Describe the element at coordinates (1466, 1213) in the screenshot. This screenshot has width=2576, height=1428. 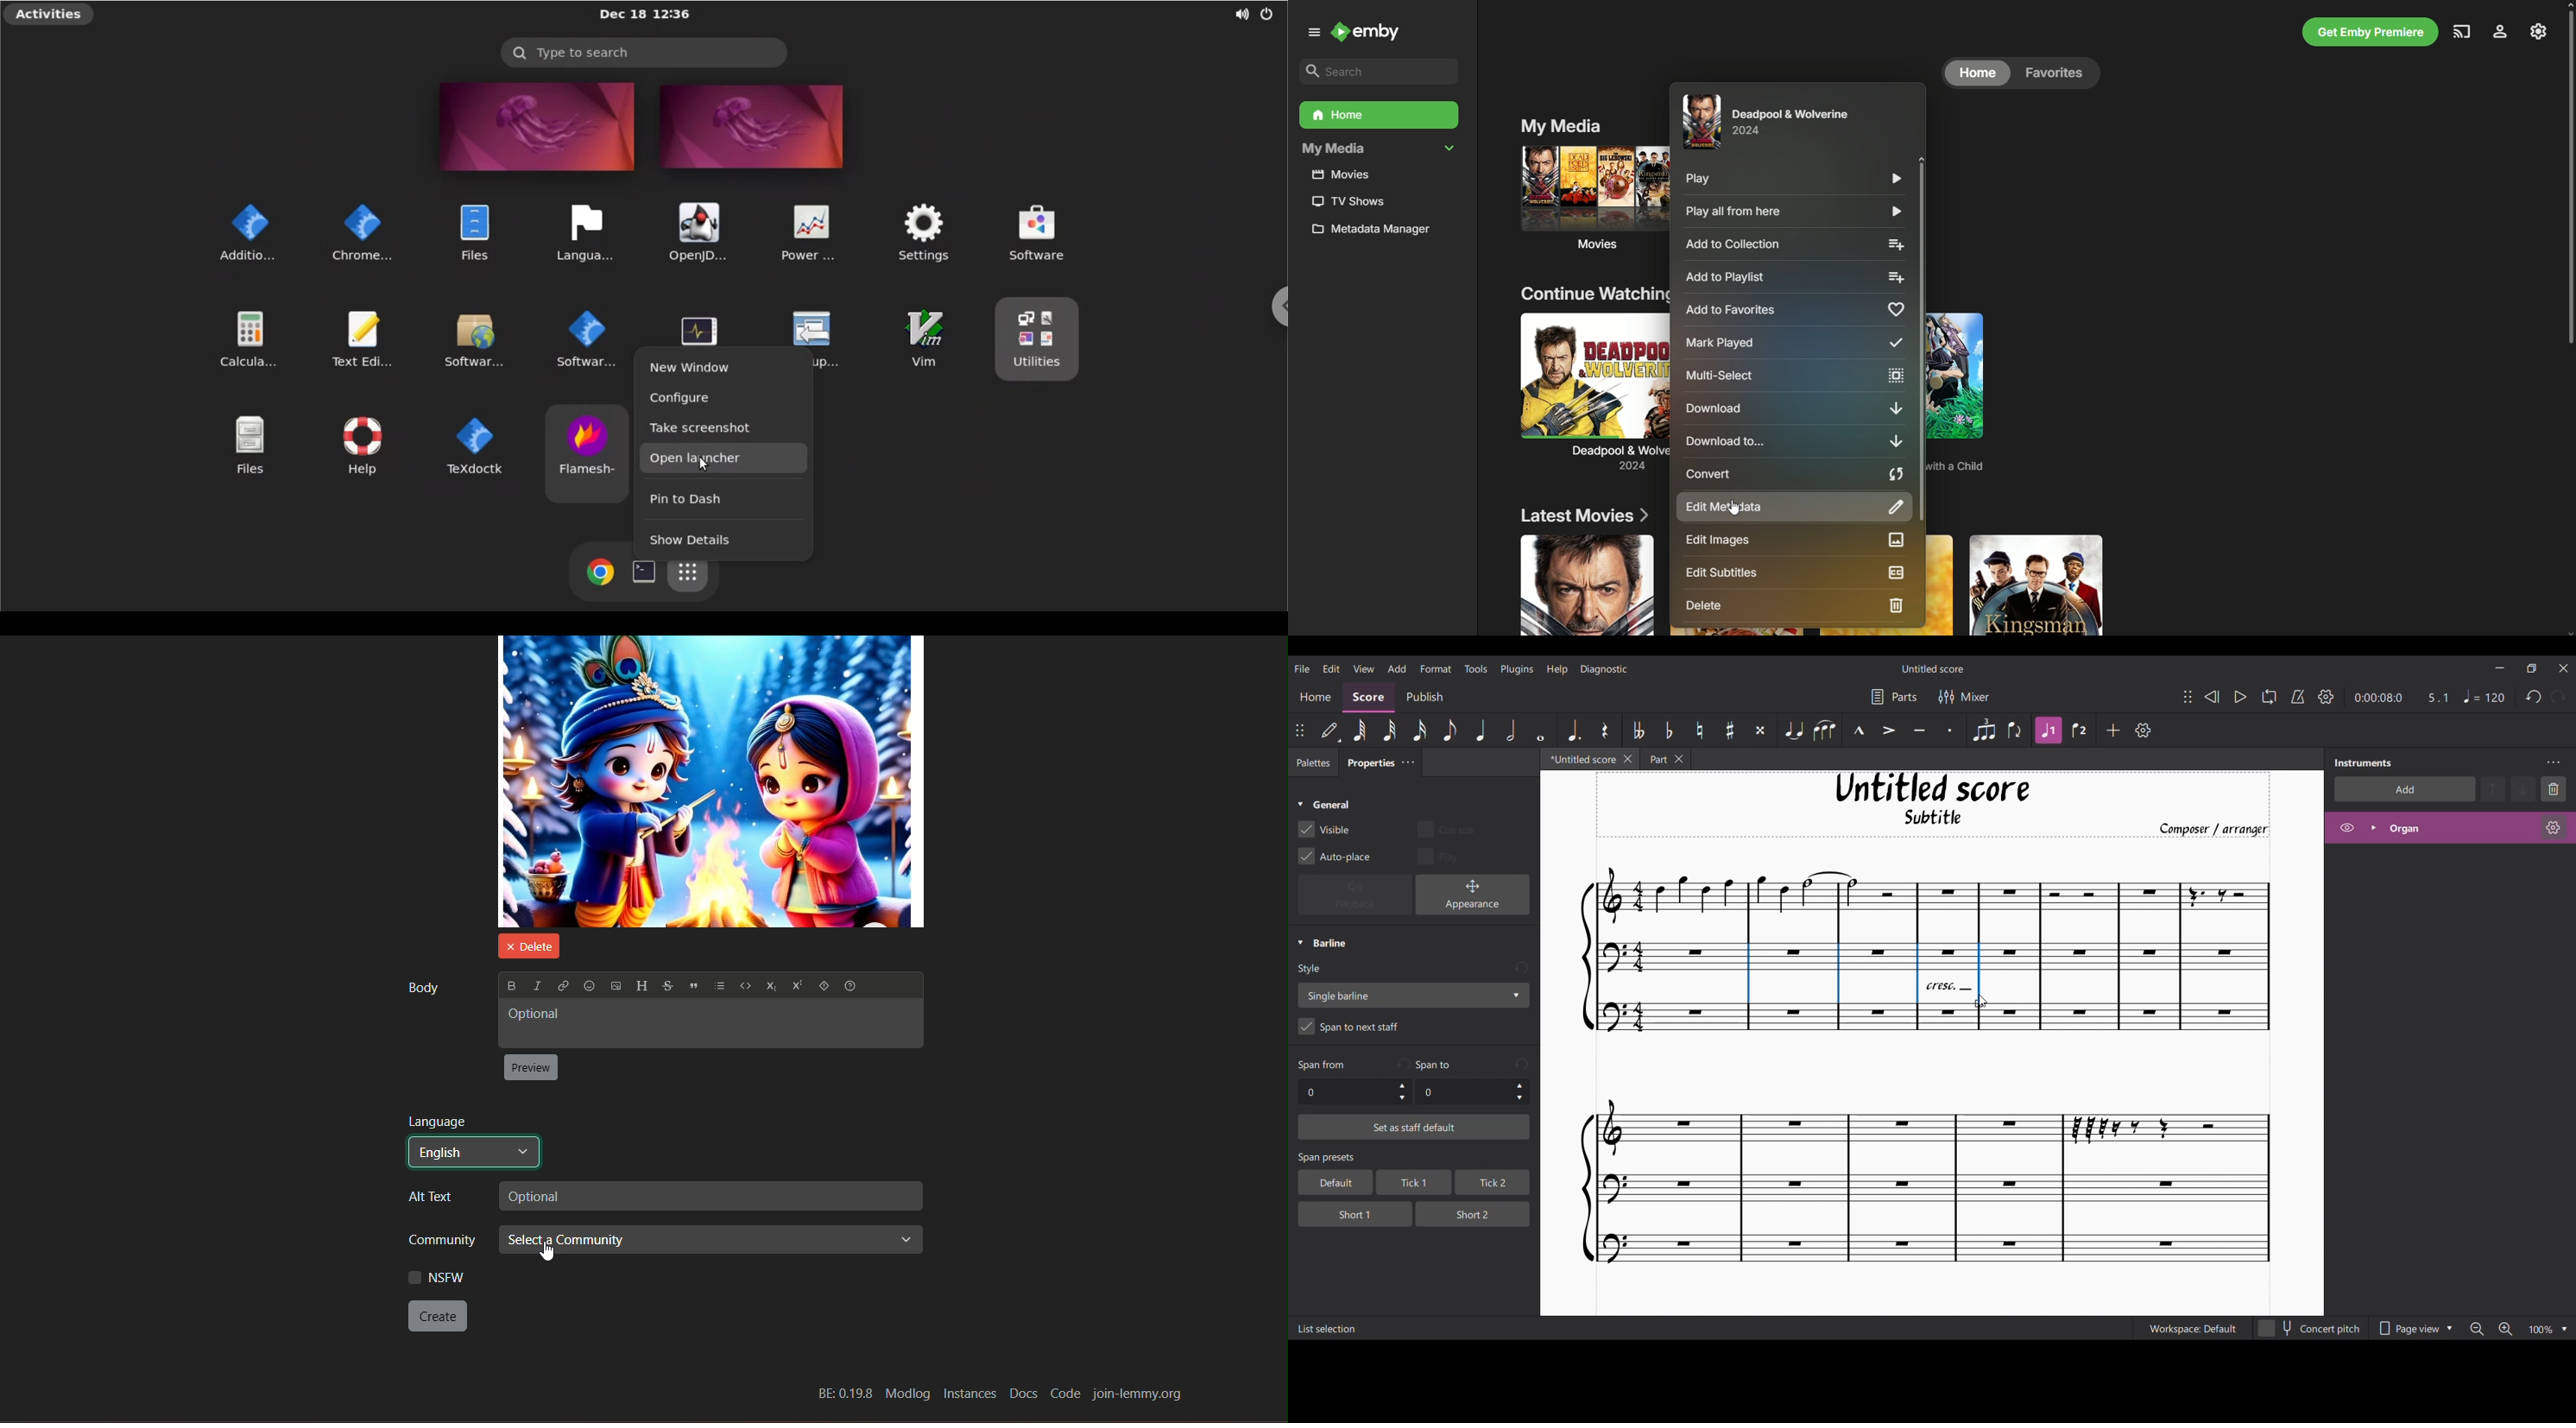
I see `short 2` at that location.